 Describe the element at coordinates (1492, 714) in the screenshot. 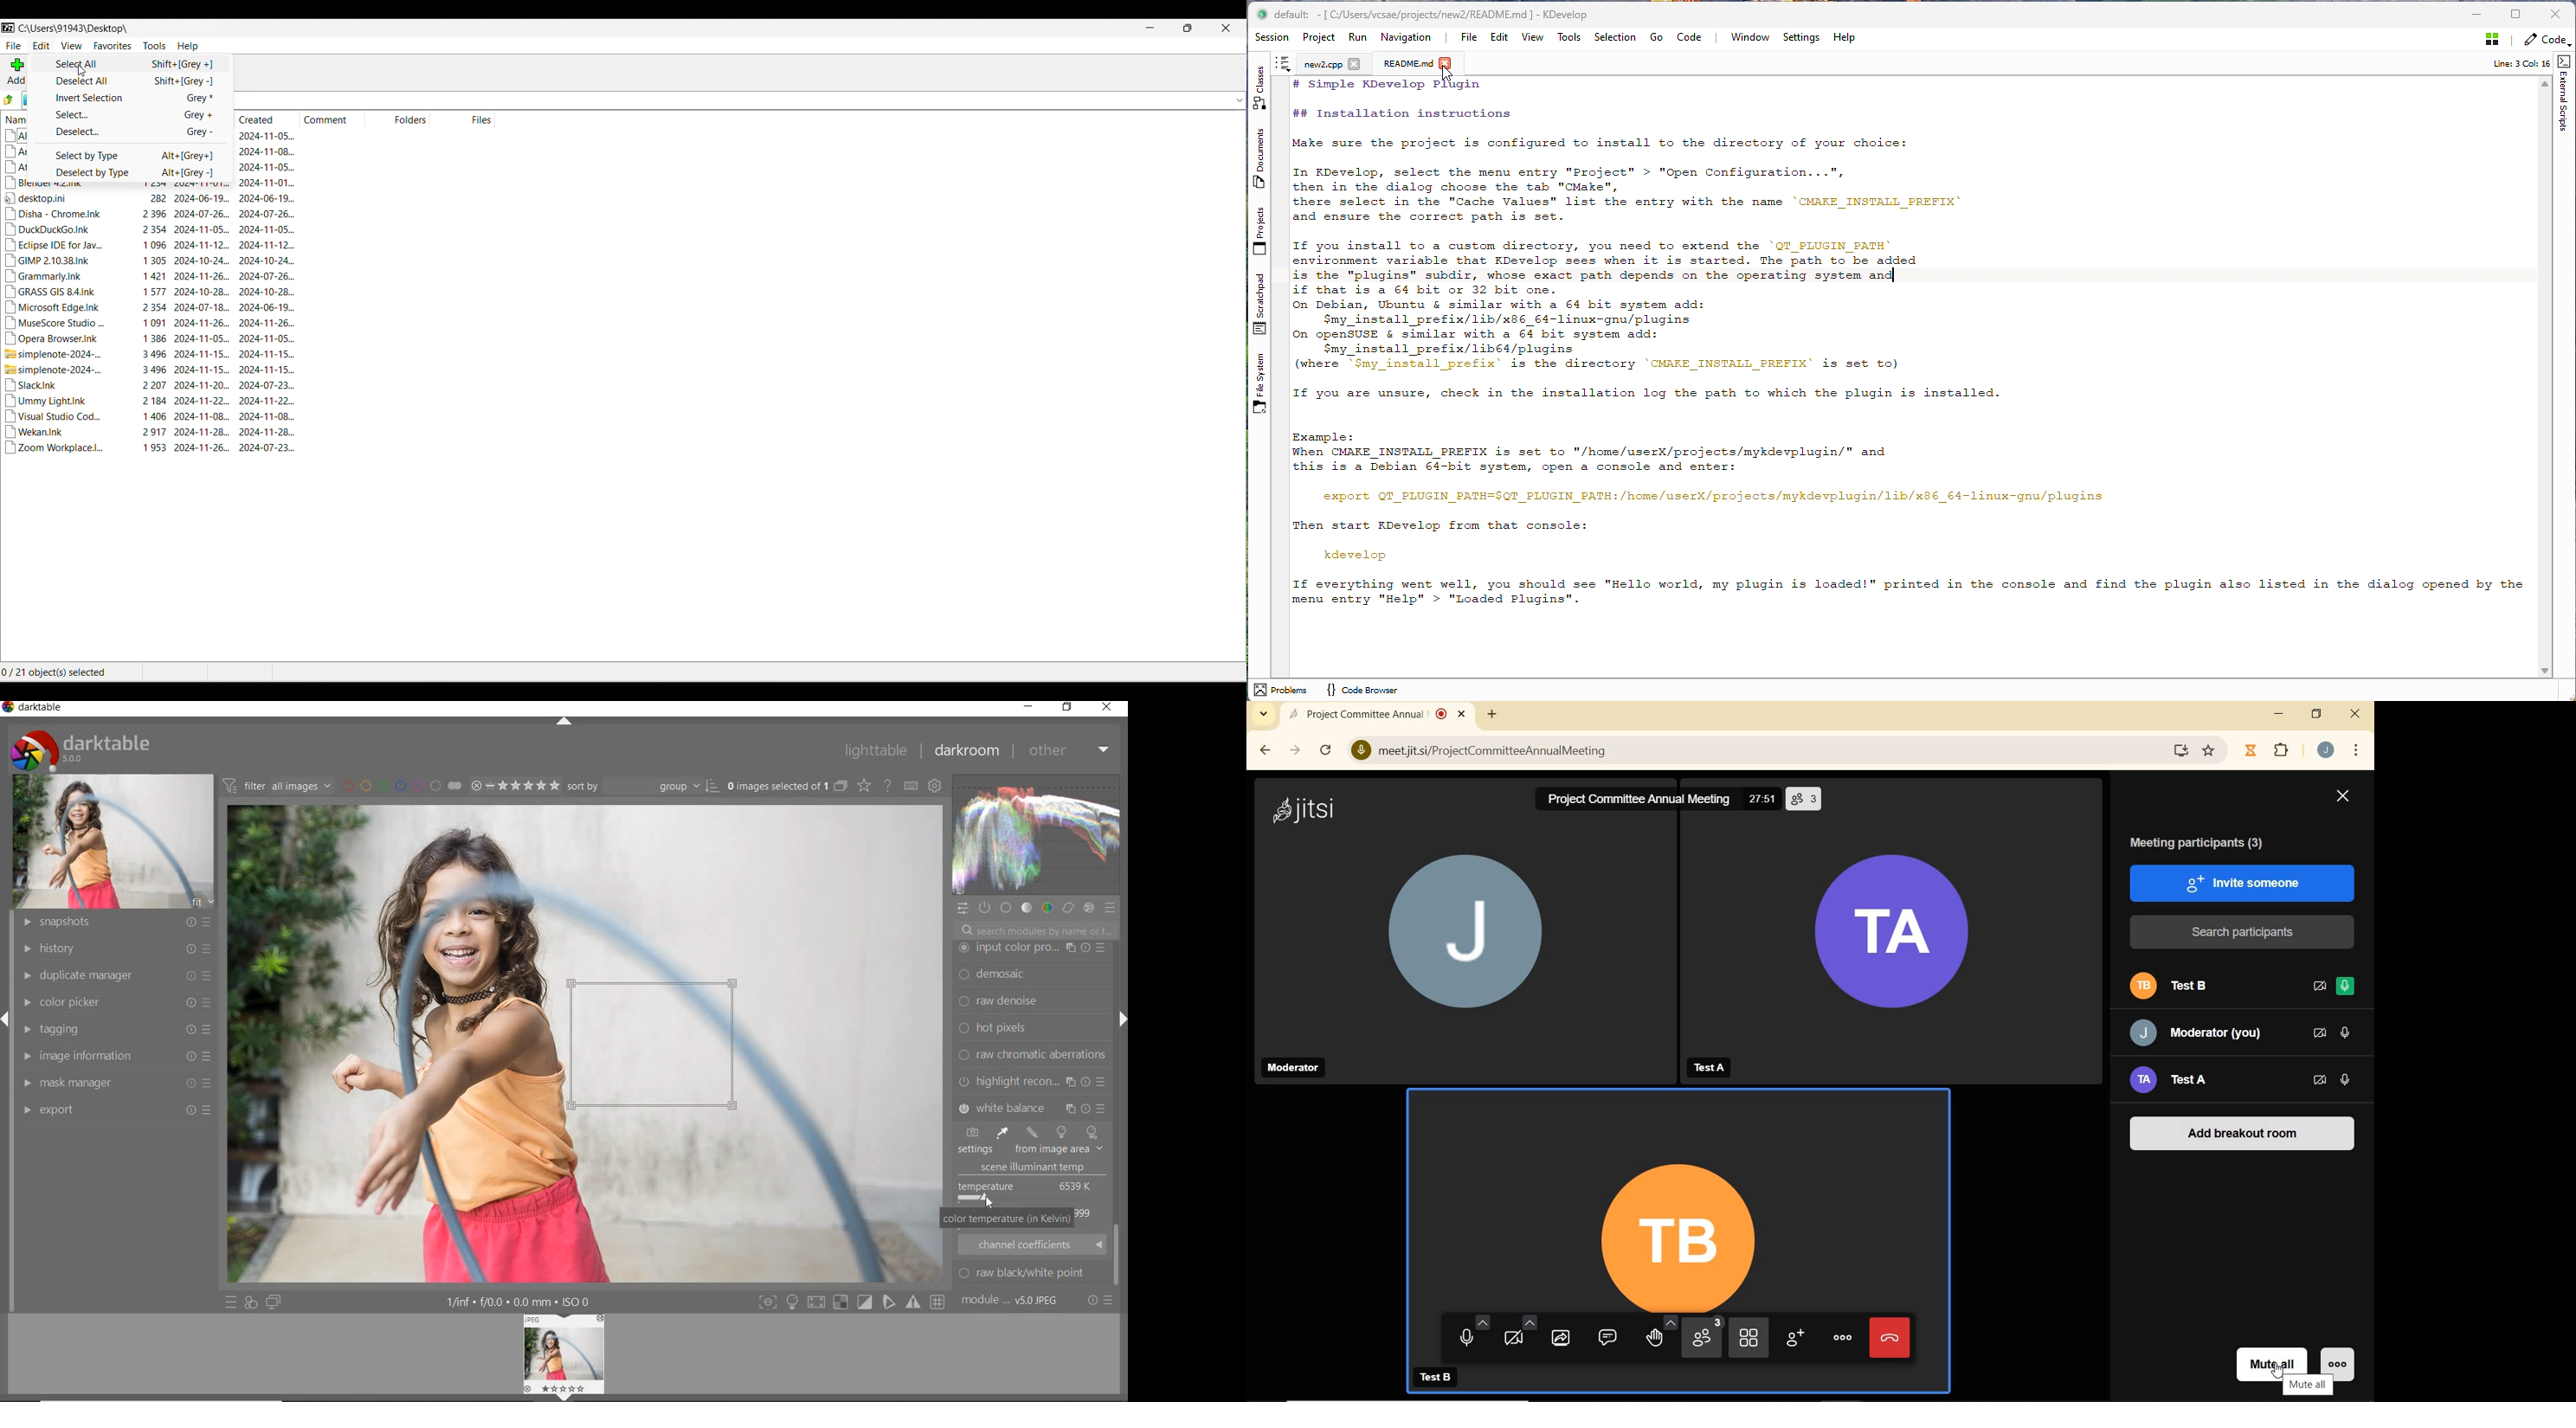

I see `ADD NEW TAB` at that location.